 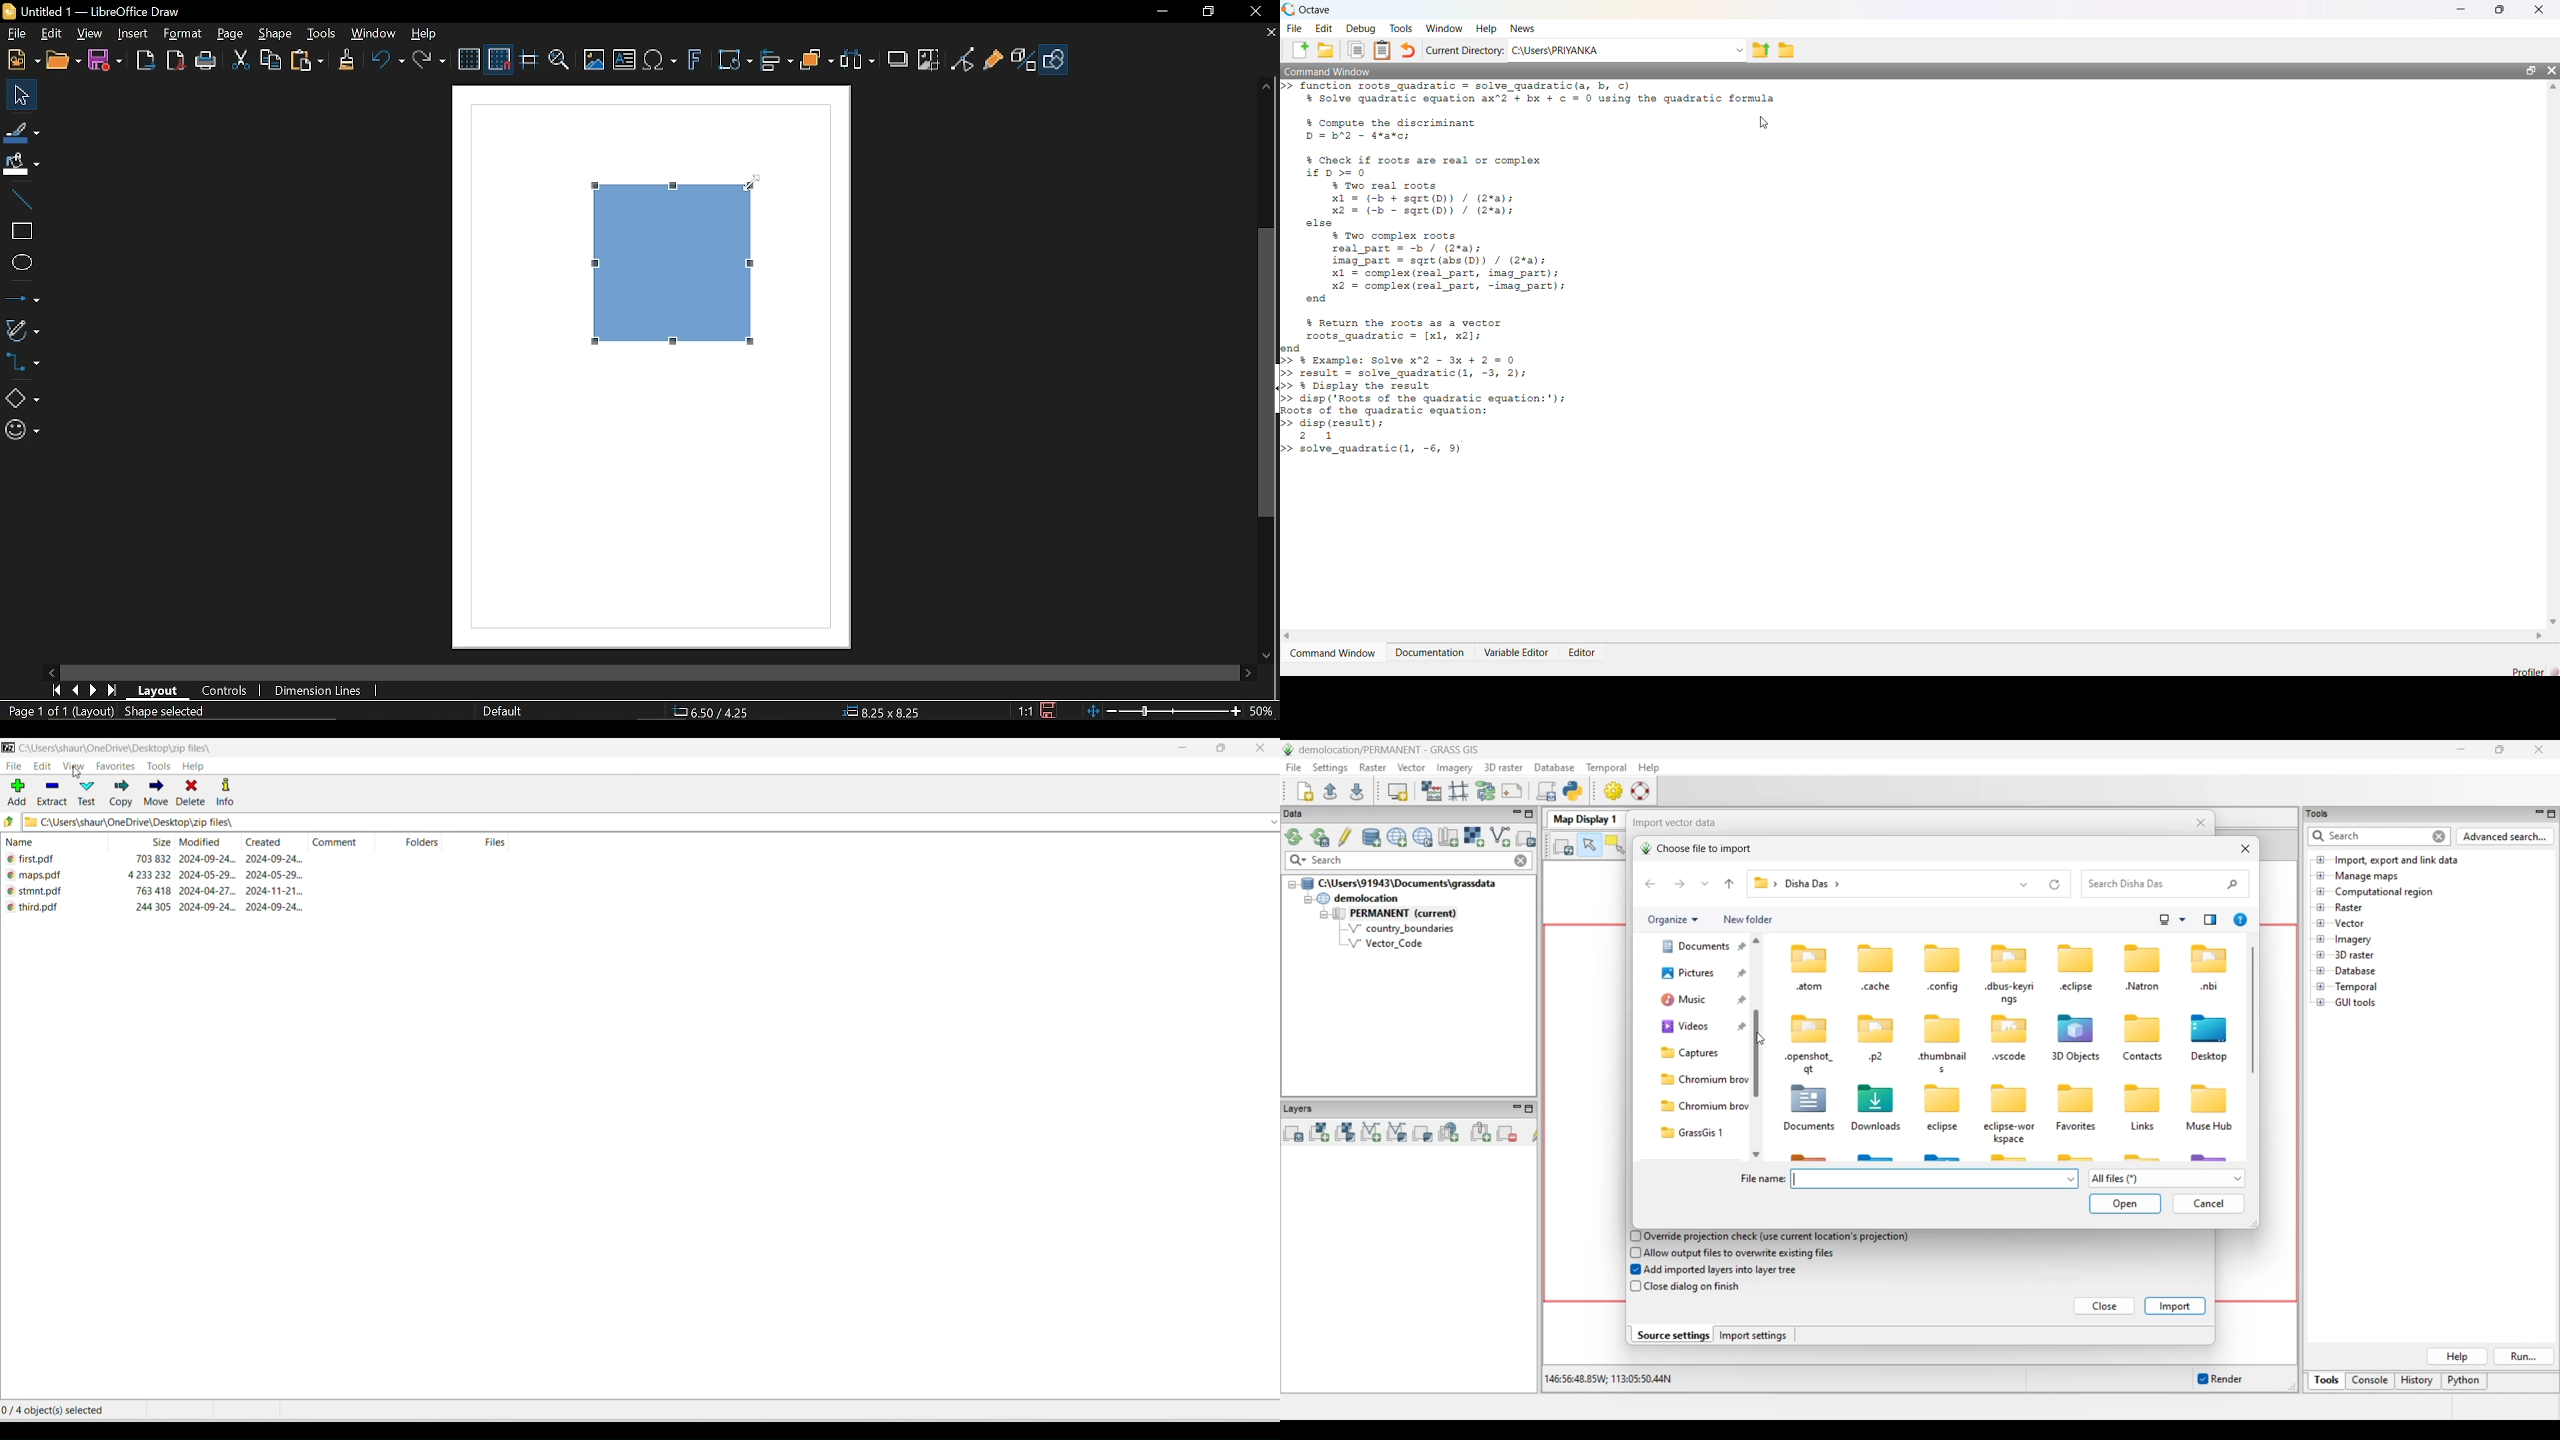 I want to click on Maximize / Restore, so click(x=2503, y=11).